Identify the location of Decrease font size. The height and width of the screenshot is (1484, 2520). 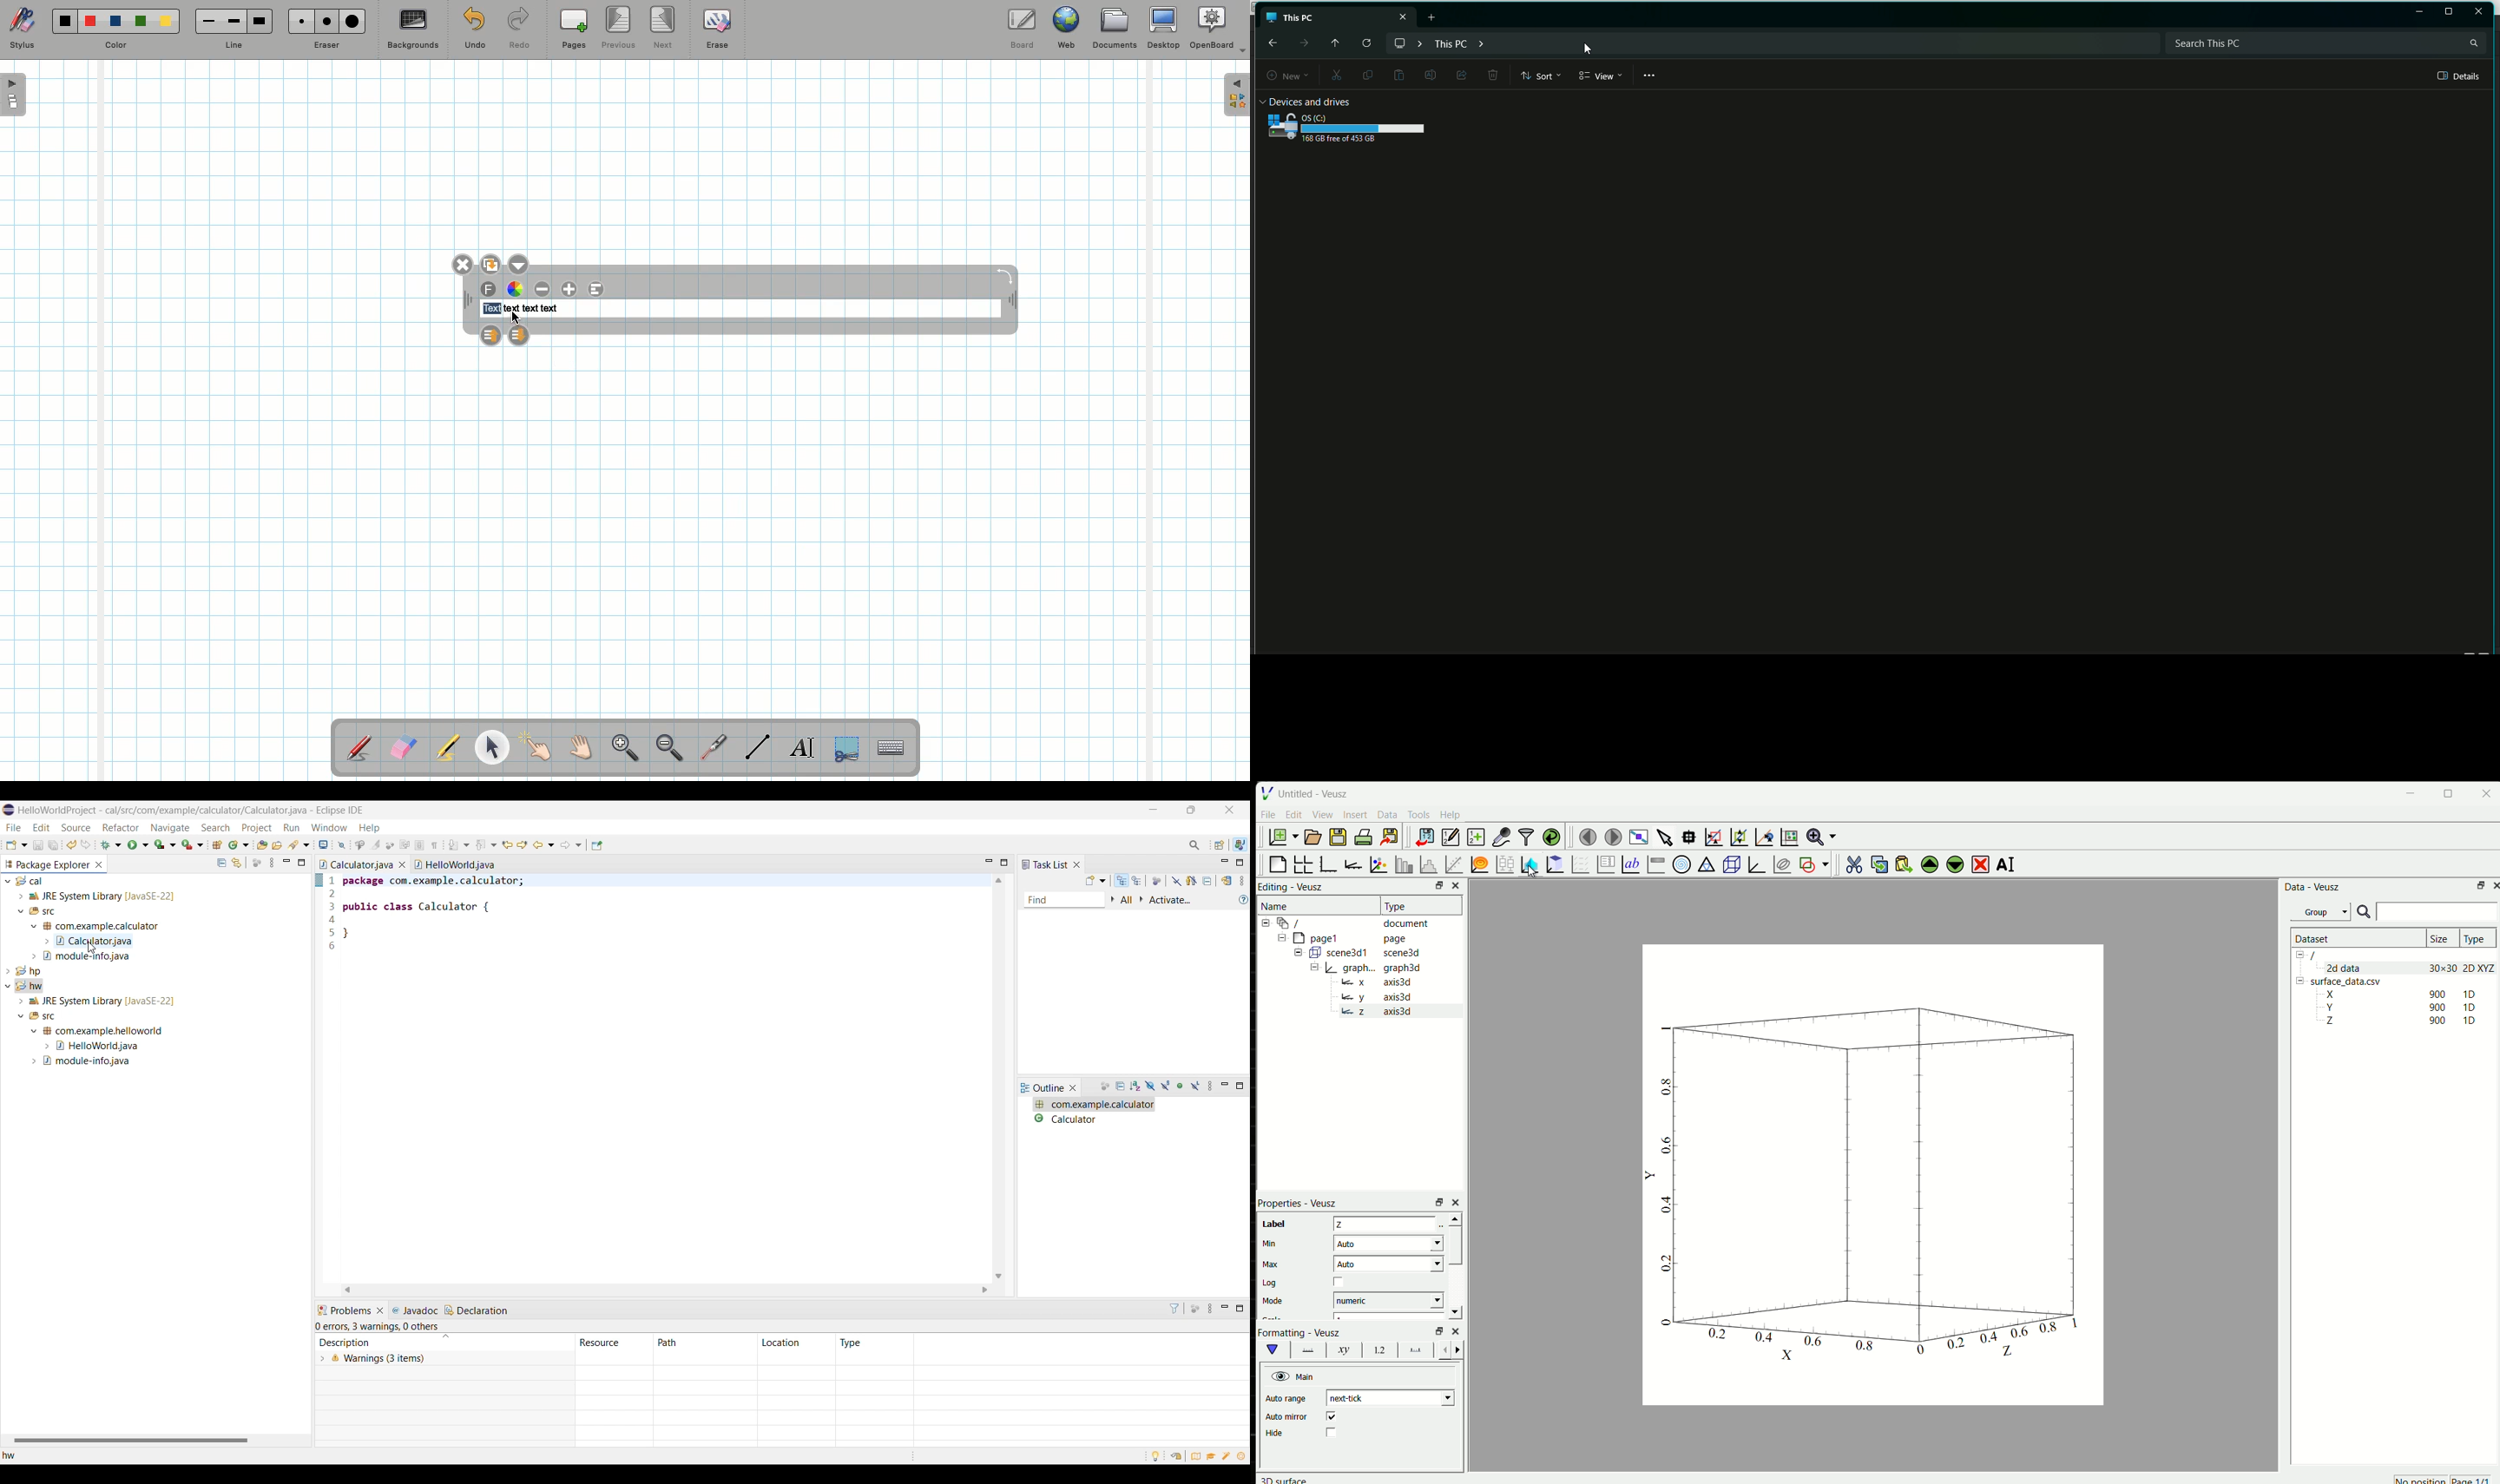
(543, 289).